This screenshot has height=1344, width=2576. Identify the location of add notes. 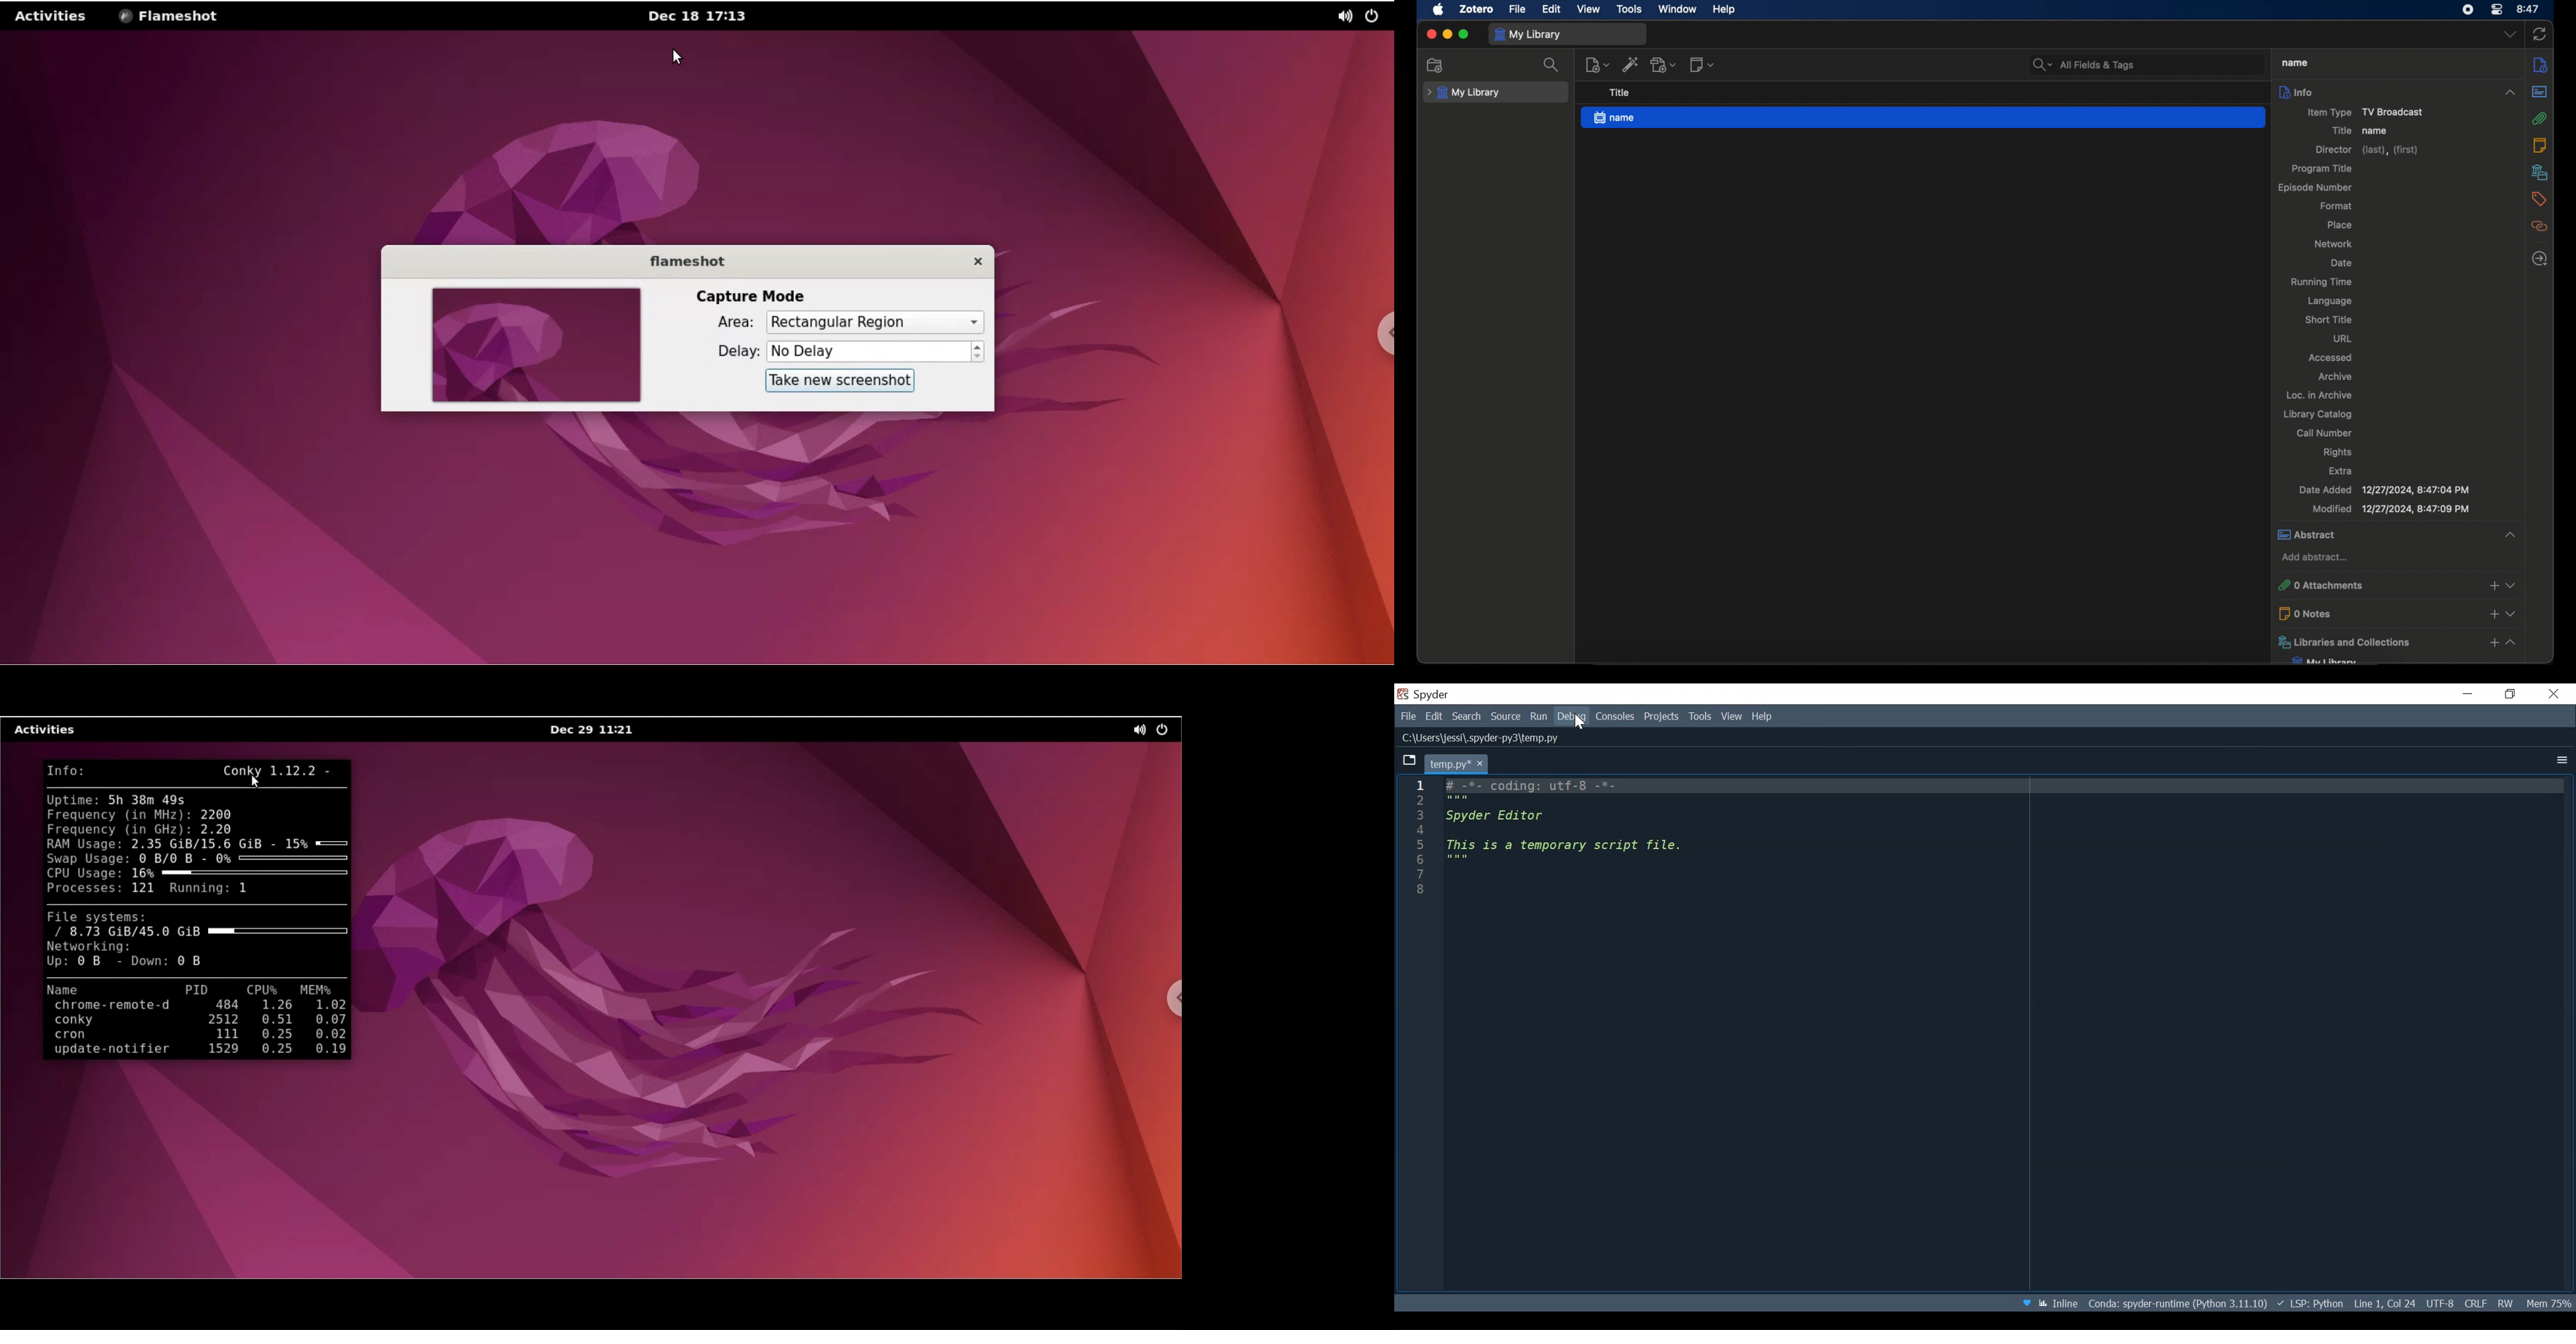
(2493, 613).